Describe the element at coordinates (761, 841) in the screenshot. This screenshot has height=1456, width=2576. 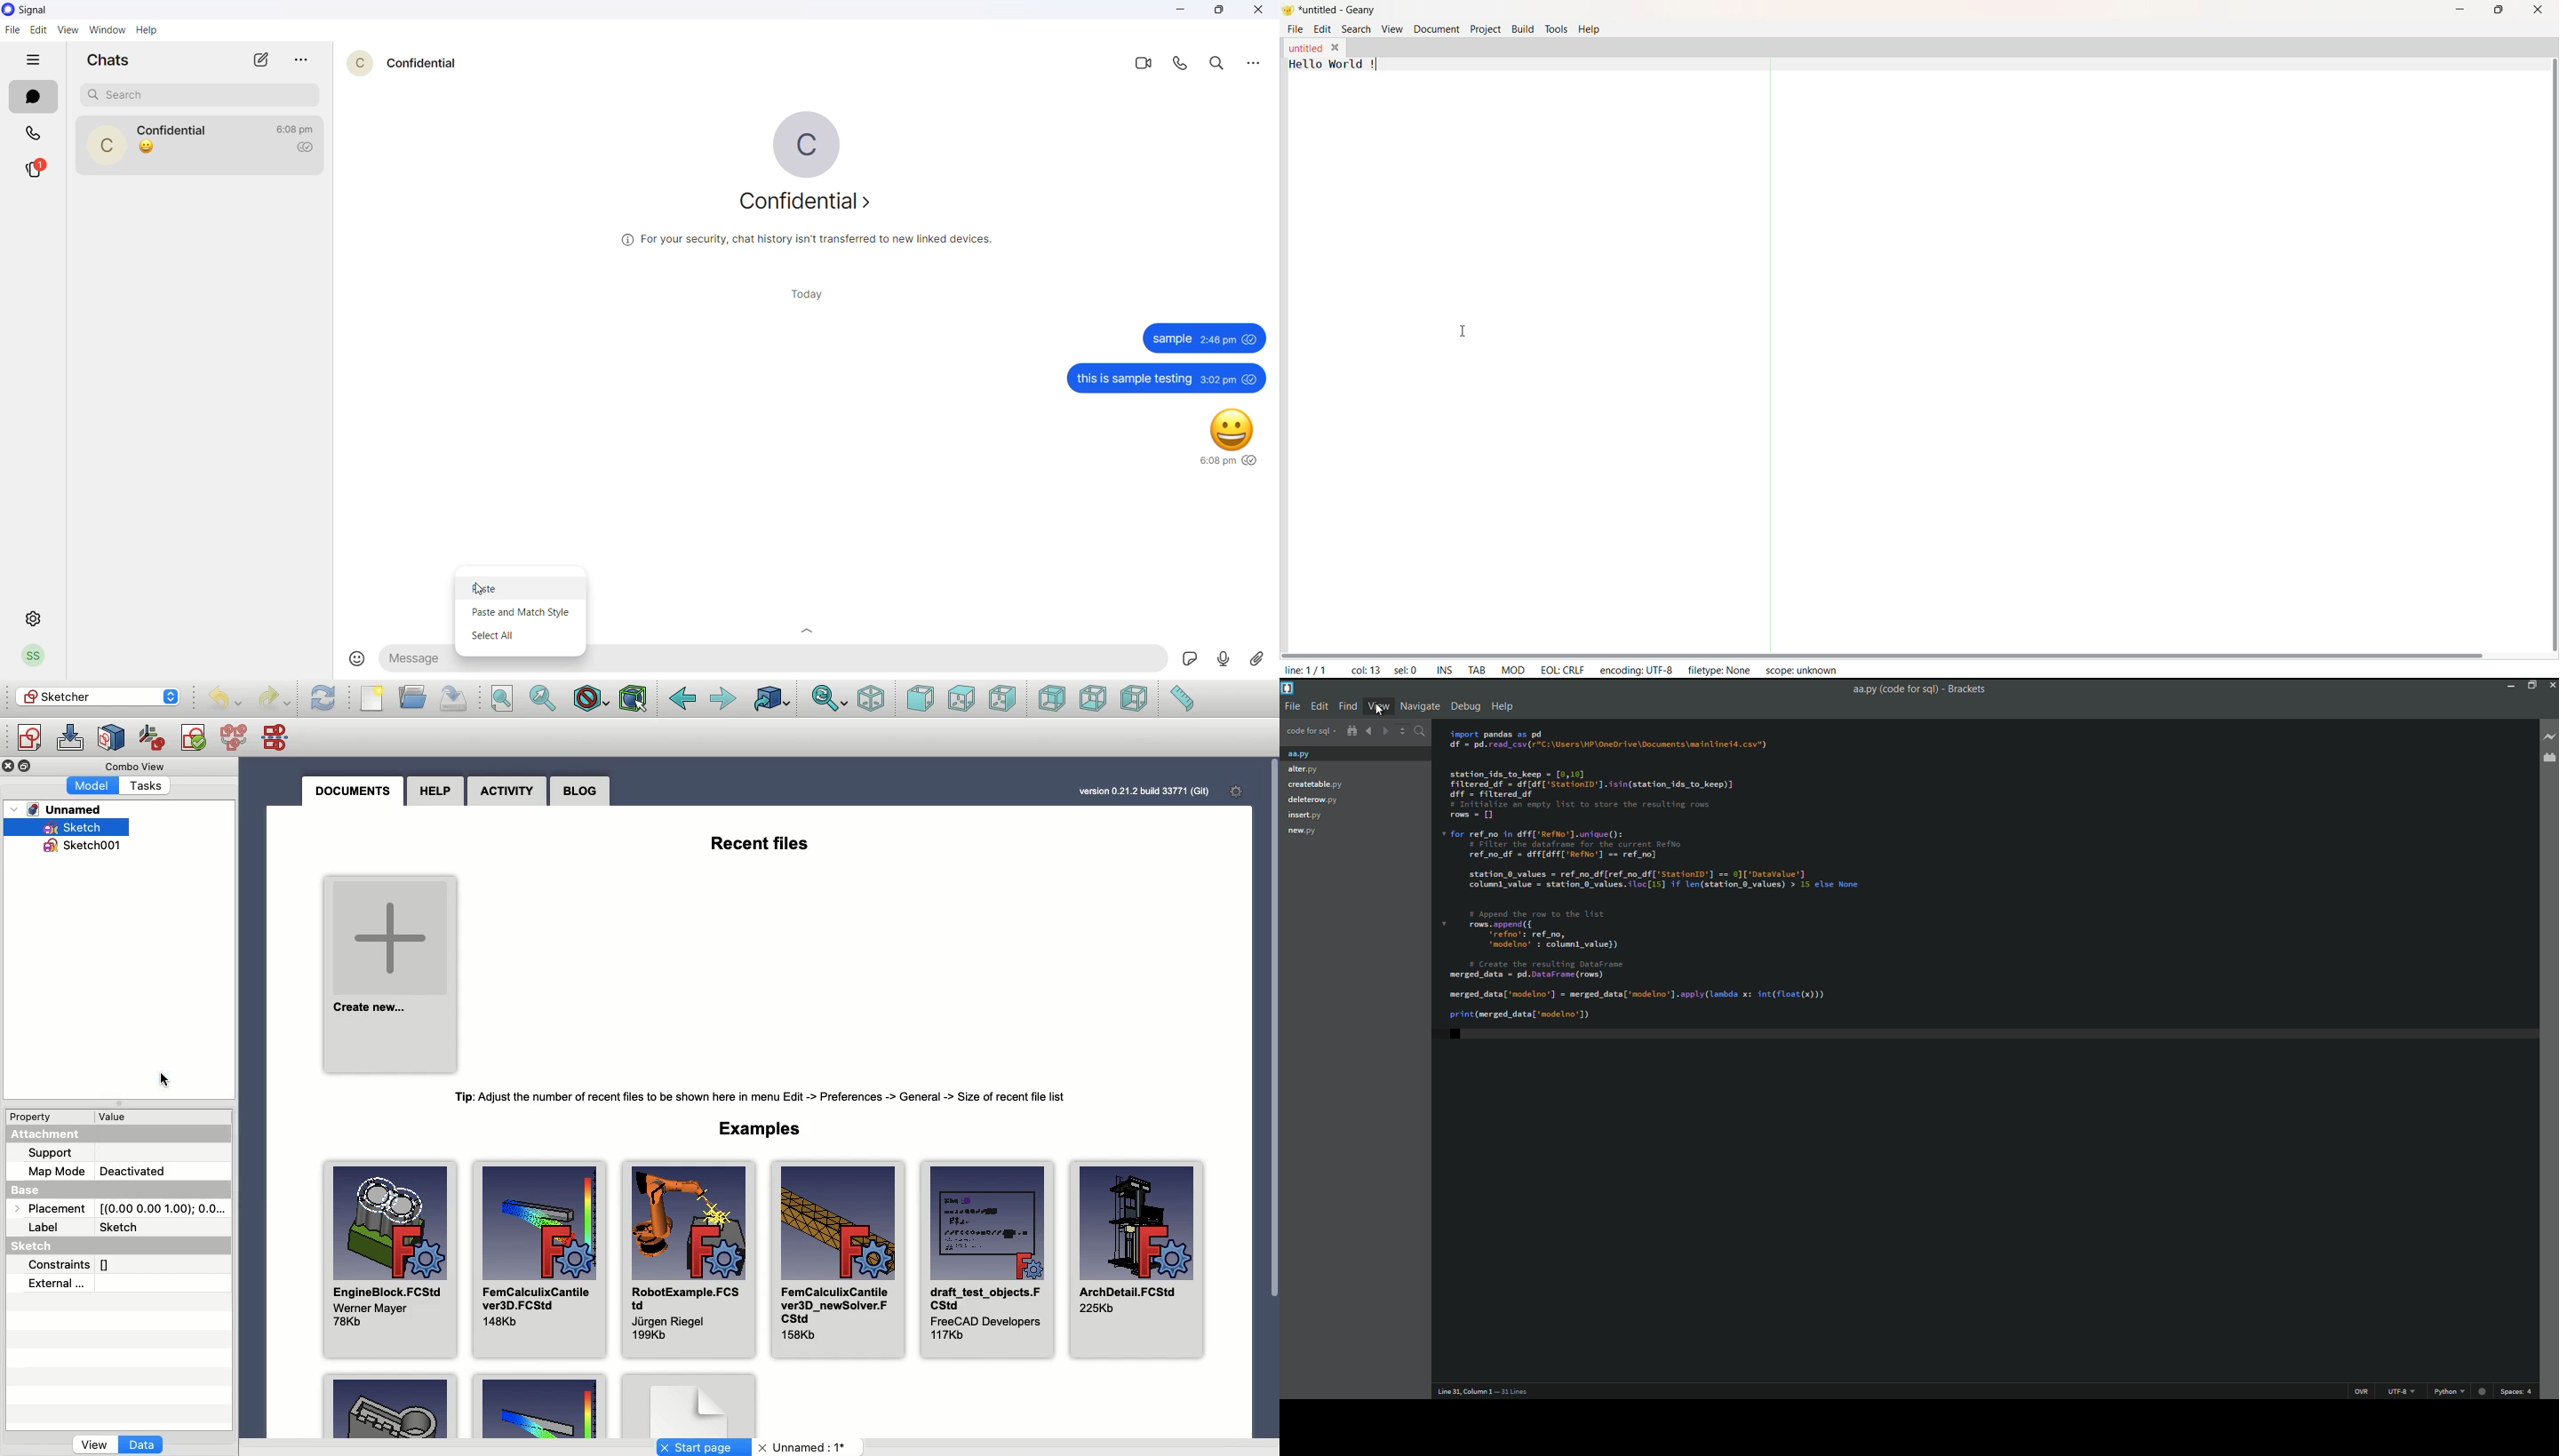
I see `Recent files` at that location.